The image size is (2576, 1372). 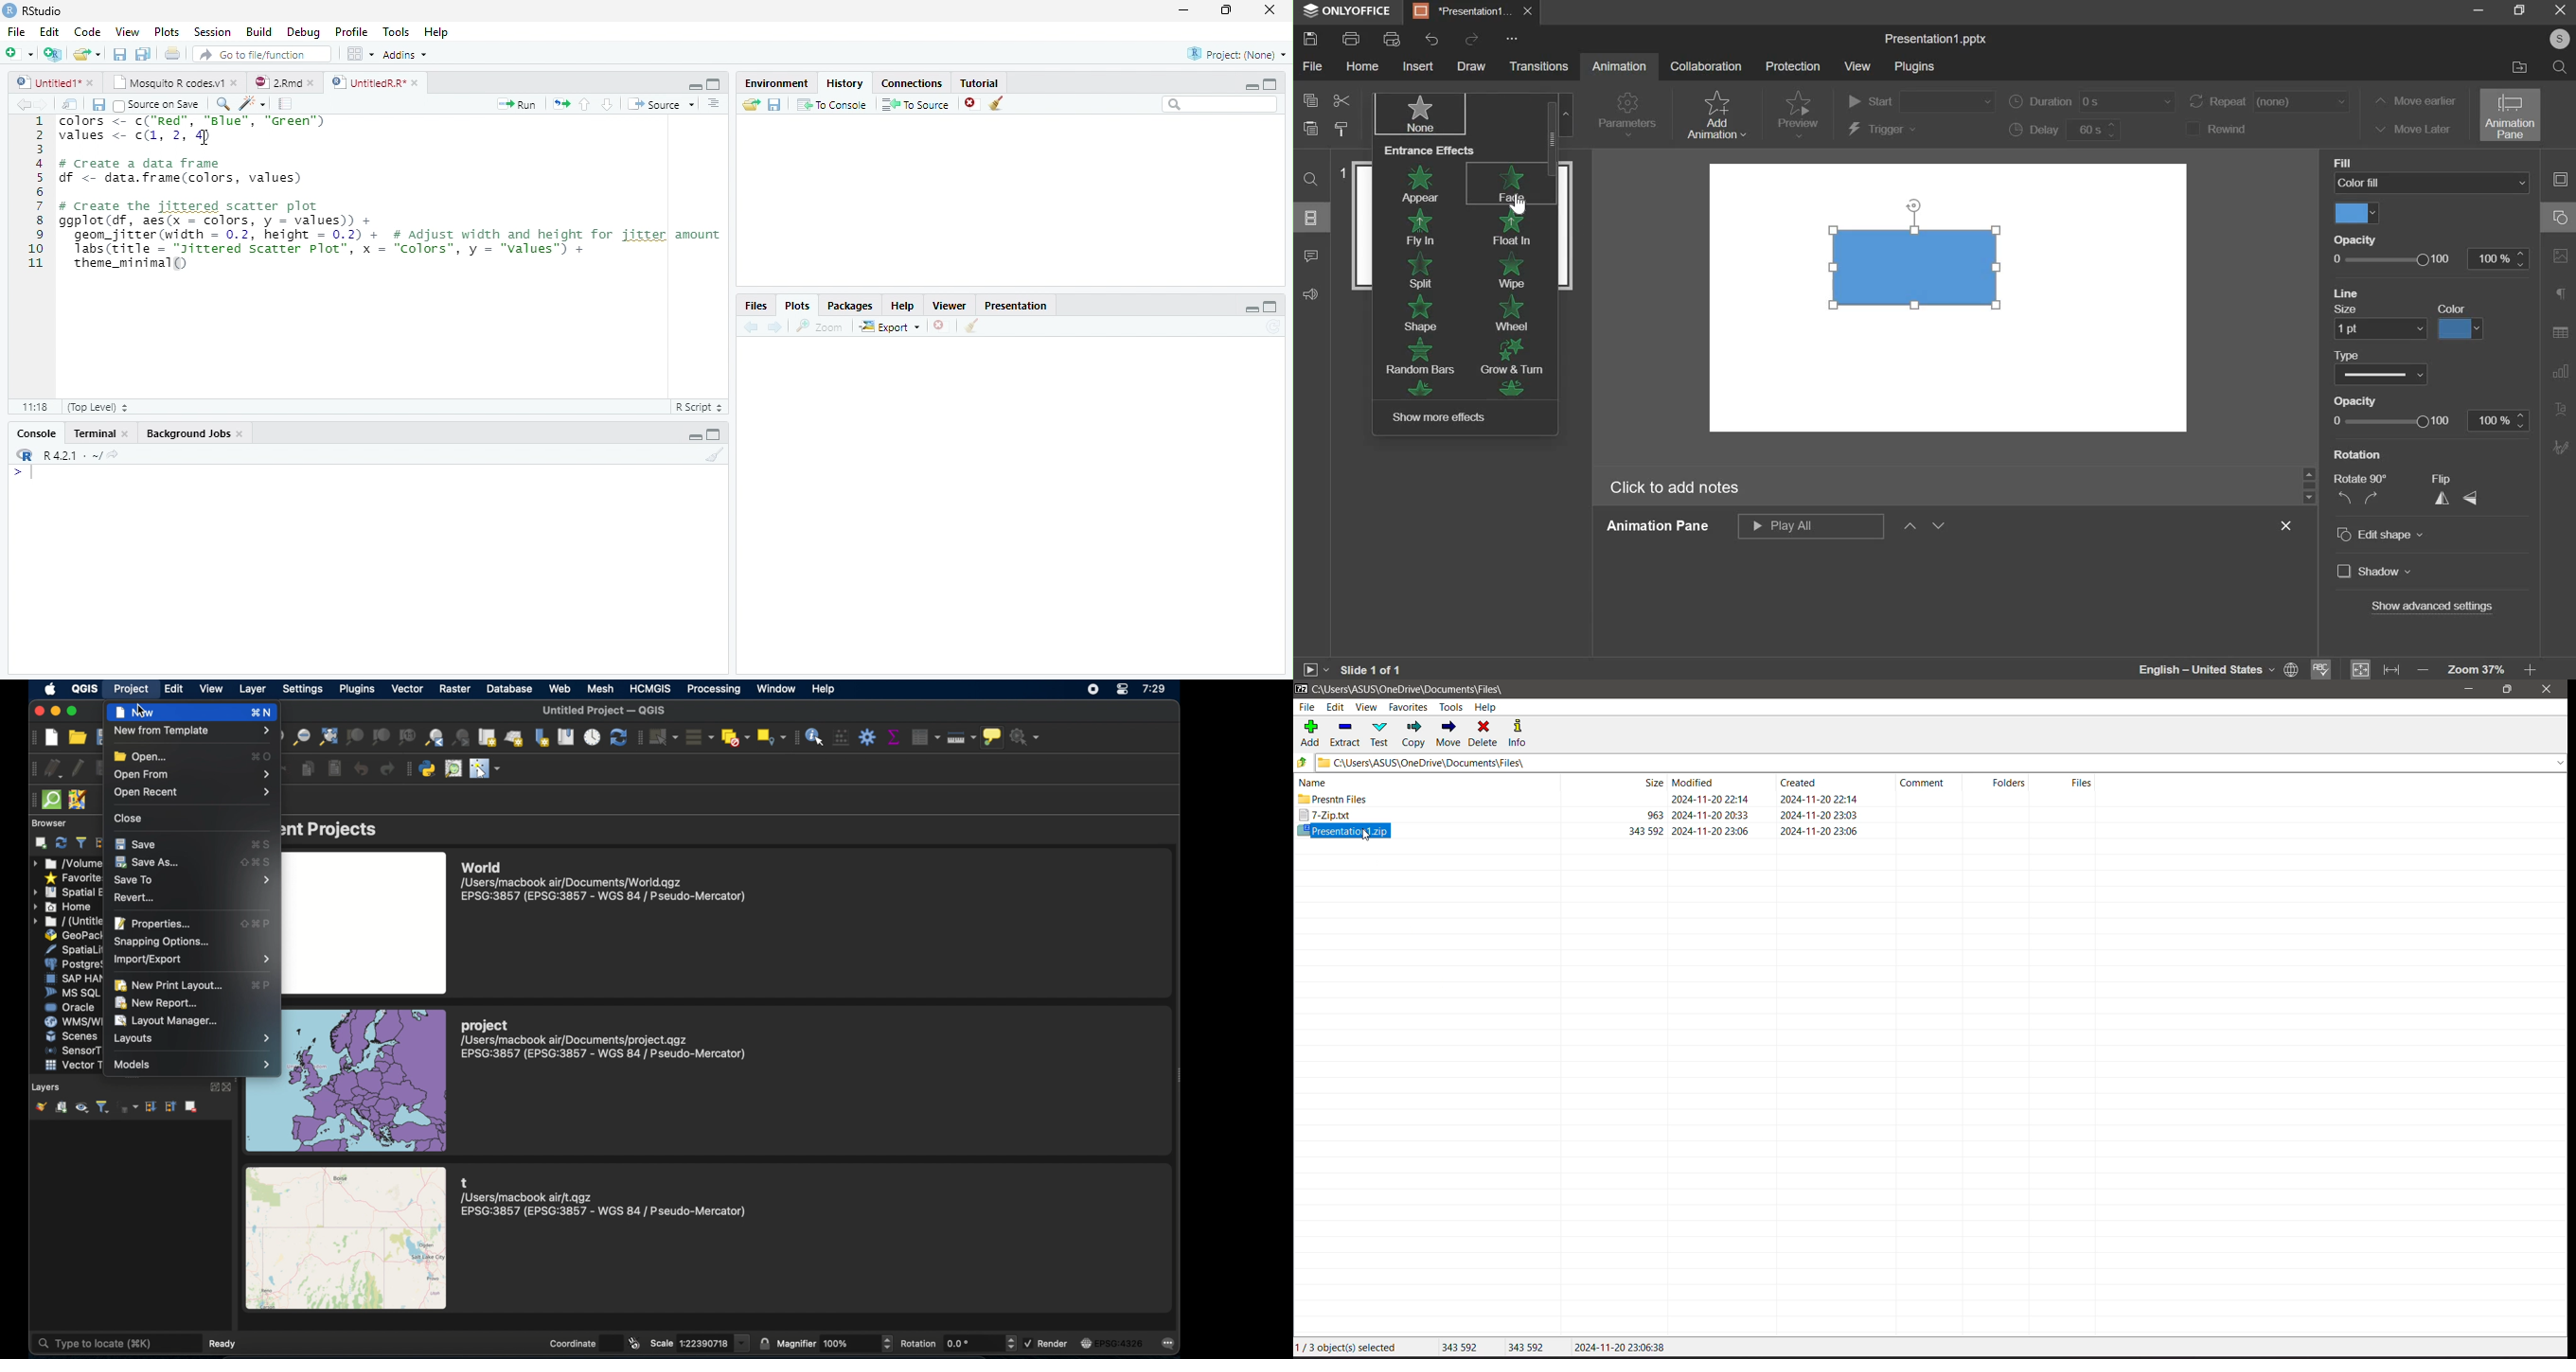 What do you see at coordinates (127, 31) in the screenshot?
I see `View` at bounding box center [127, 31].